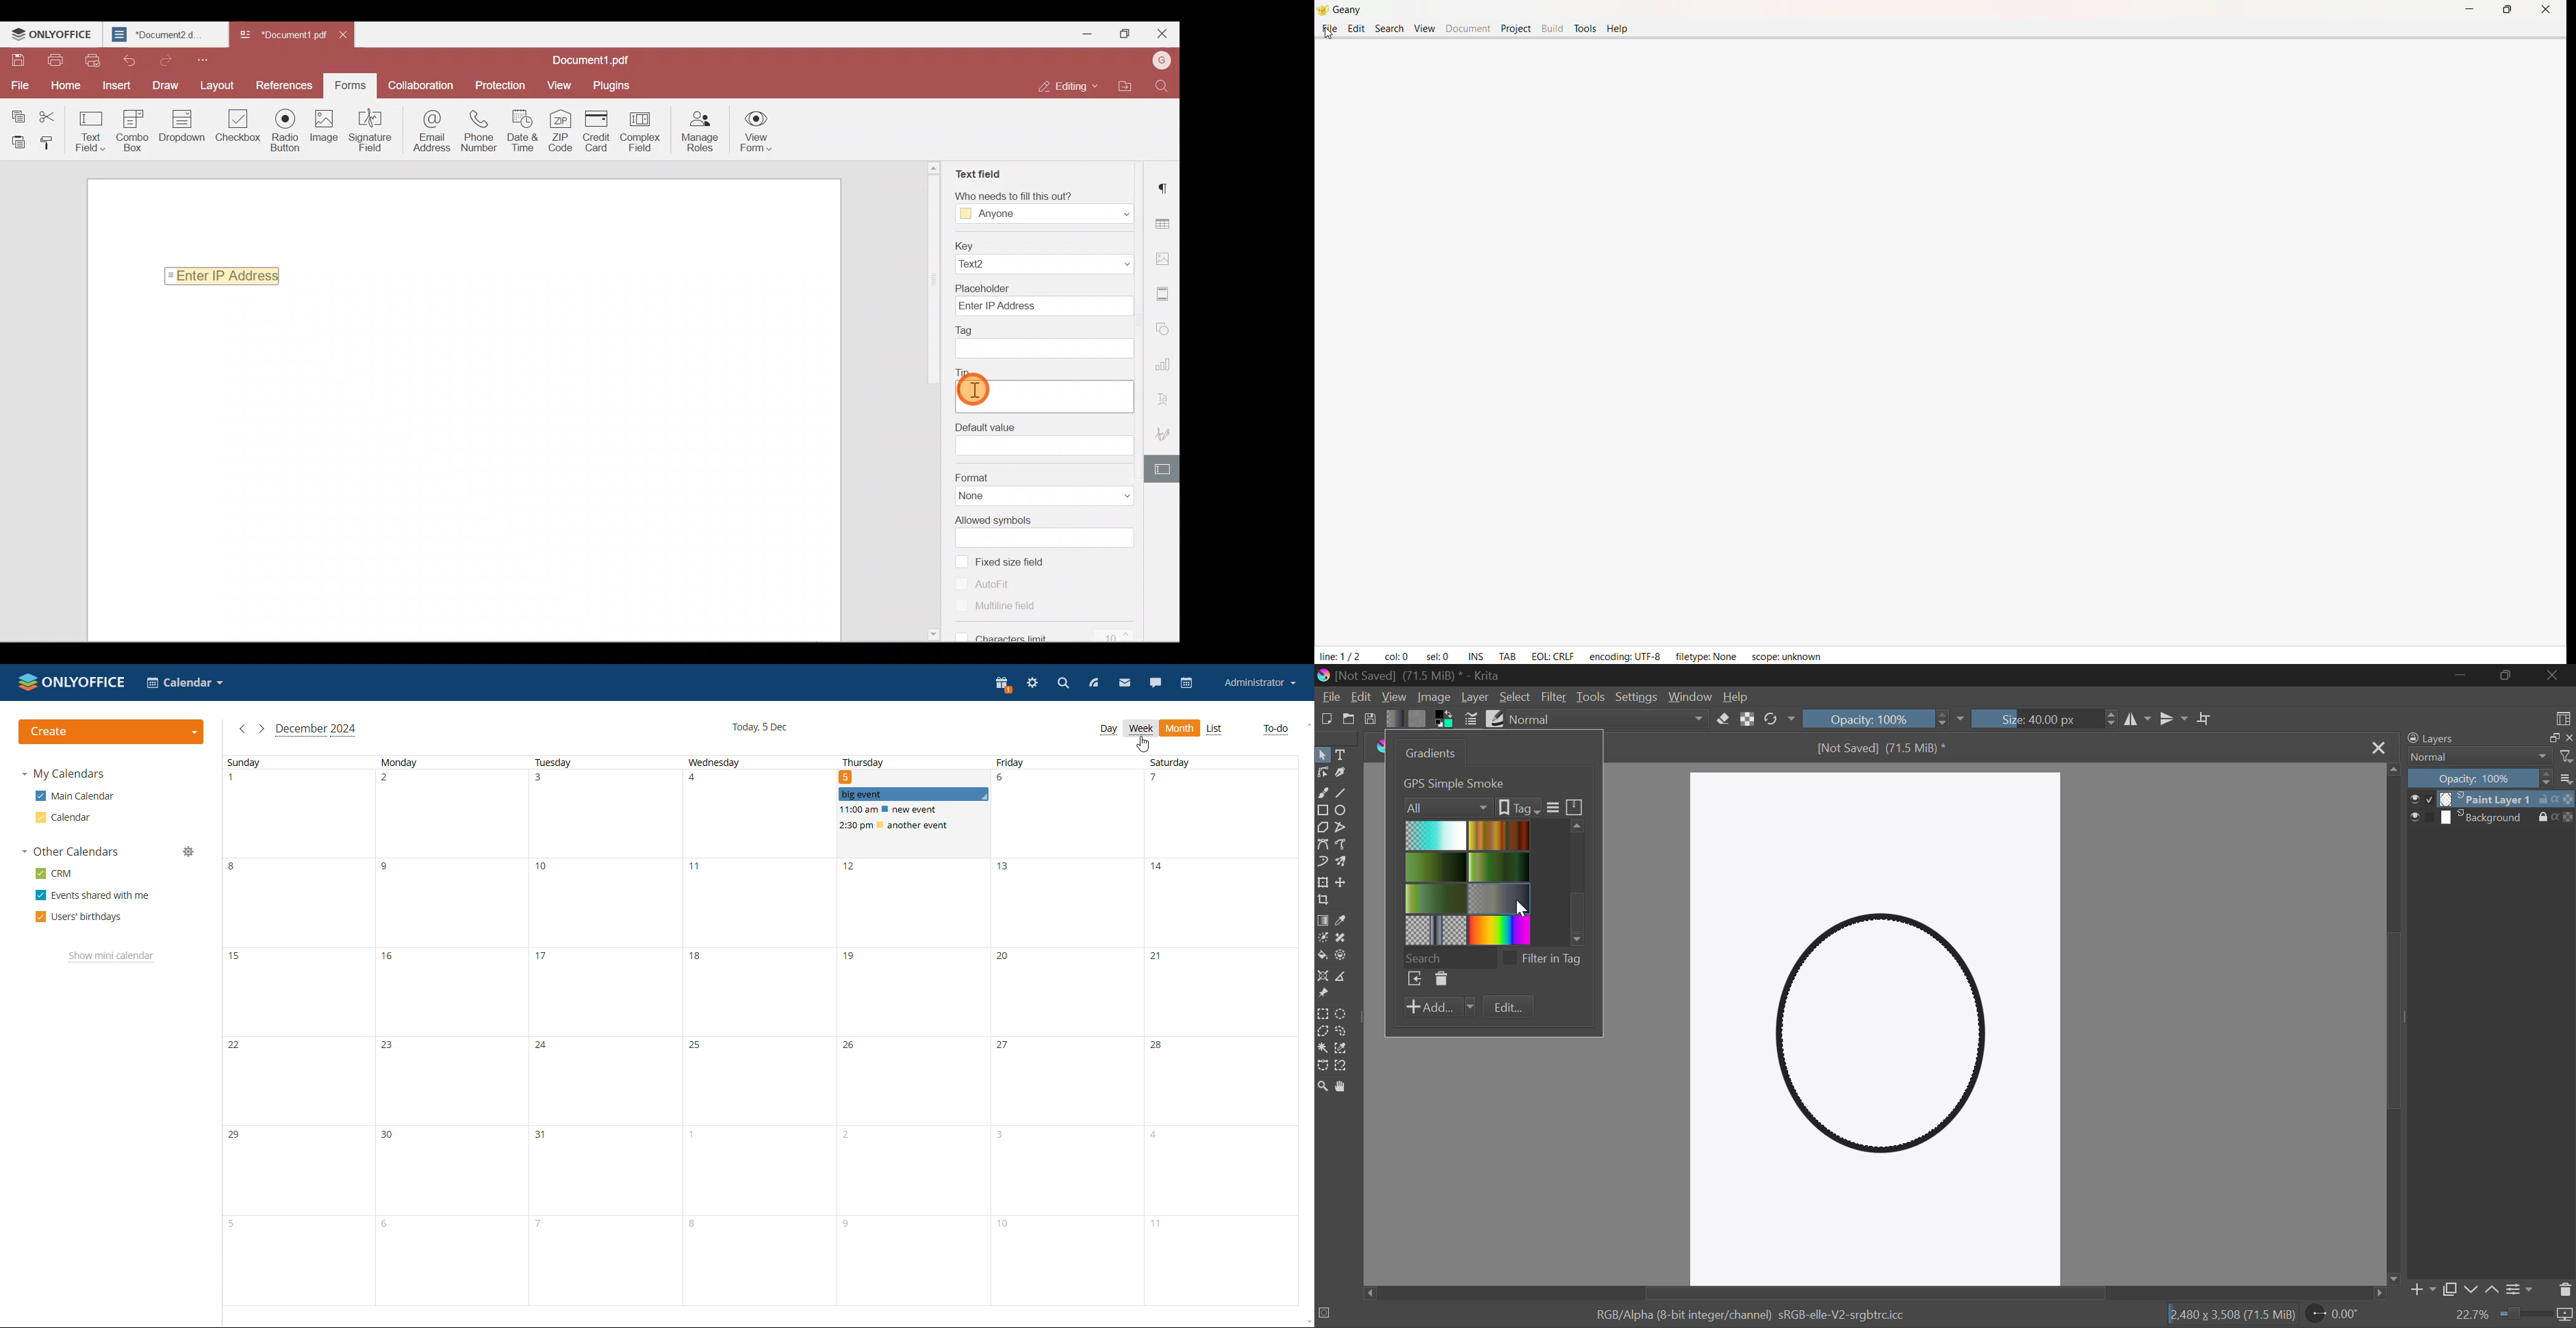 The height and width of the screenshot is (1344, 2576). I want to click on users' birthdays, so click(79, 917).